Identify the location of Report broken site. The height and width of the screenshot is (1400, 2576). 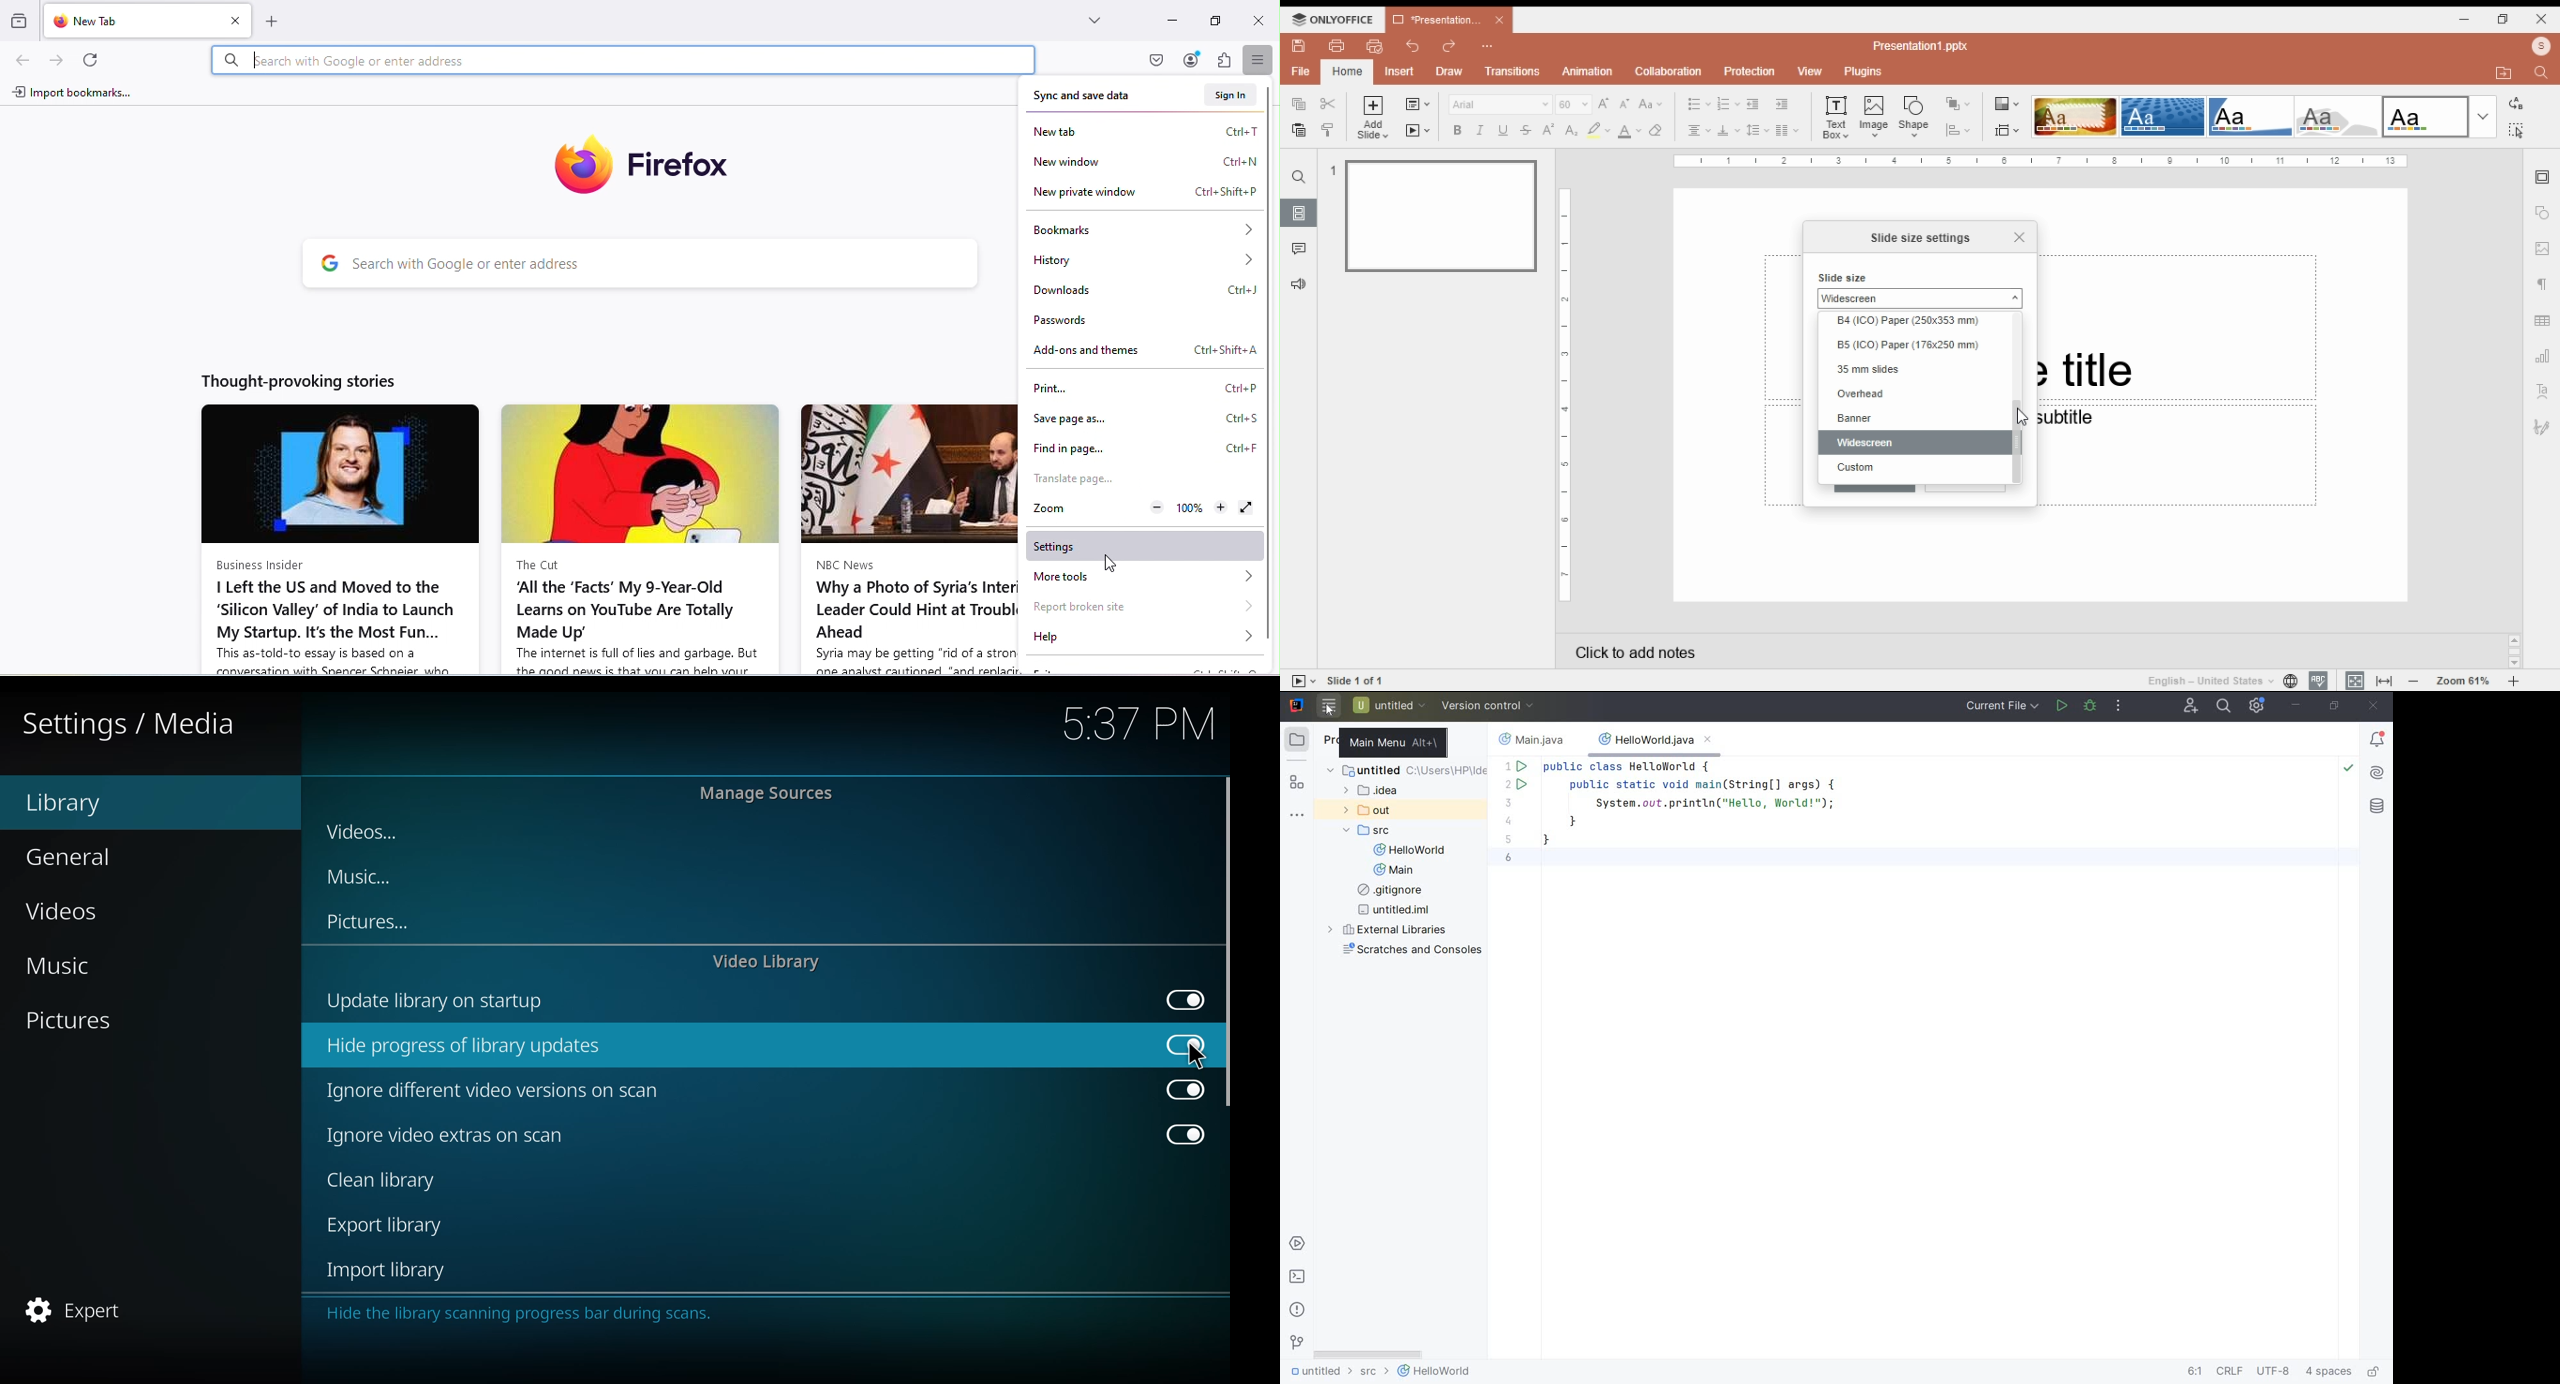
(1144, 607).